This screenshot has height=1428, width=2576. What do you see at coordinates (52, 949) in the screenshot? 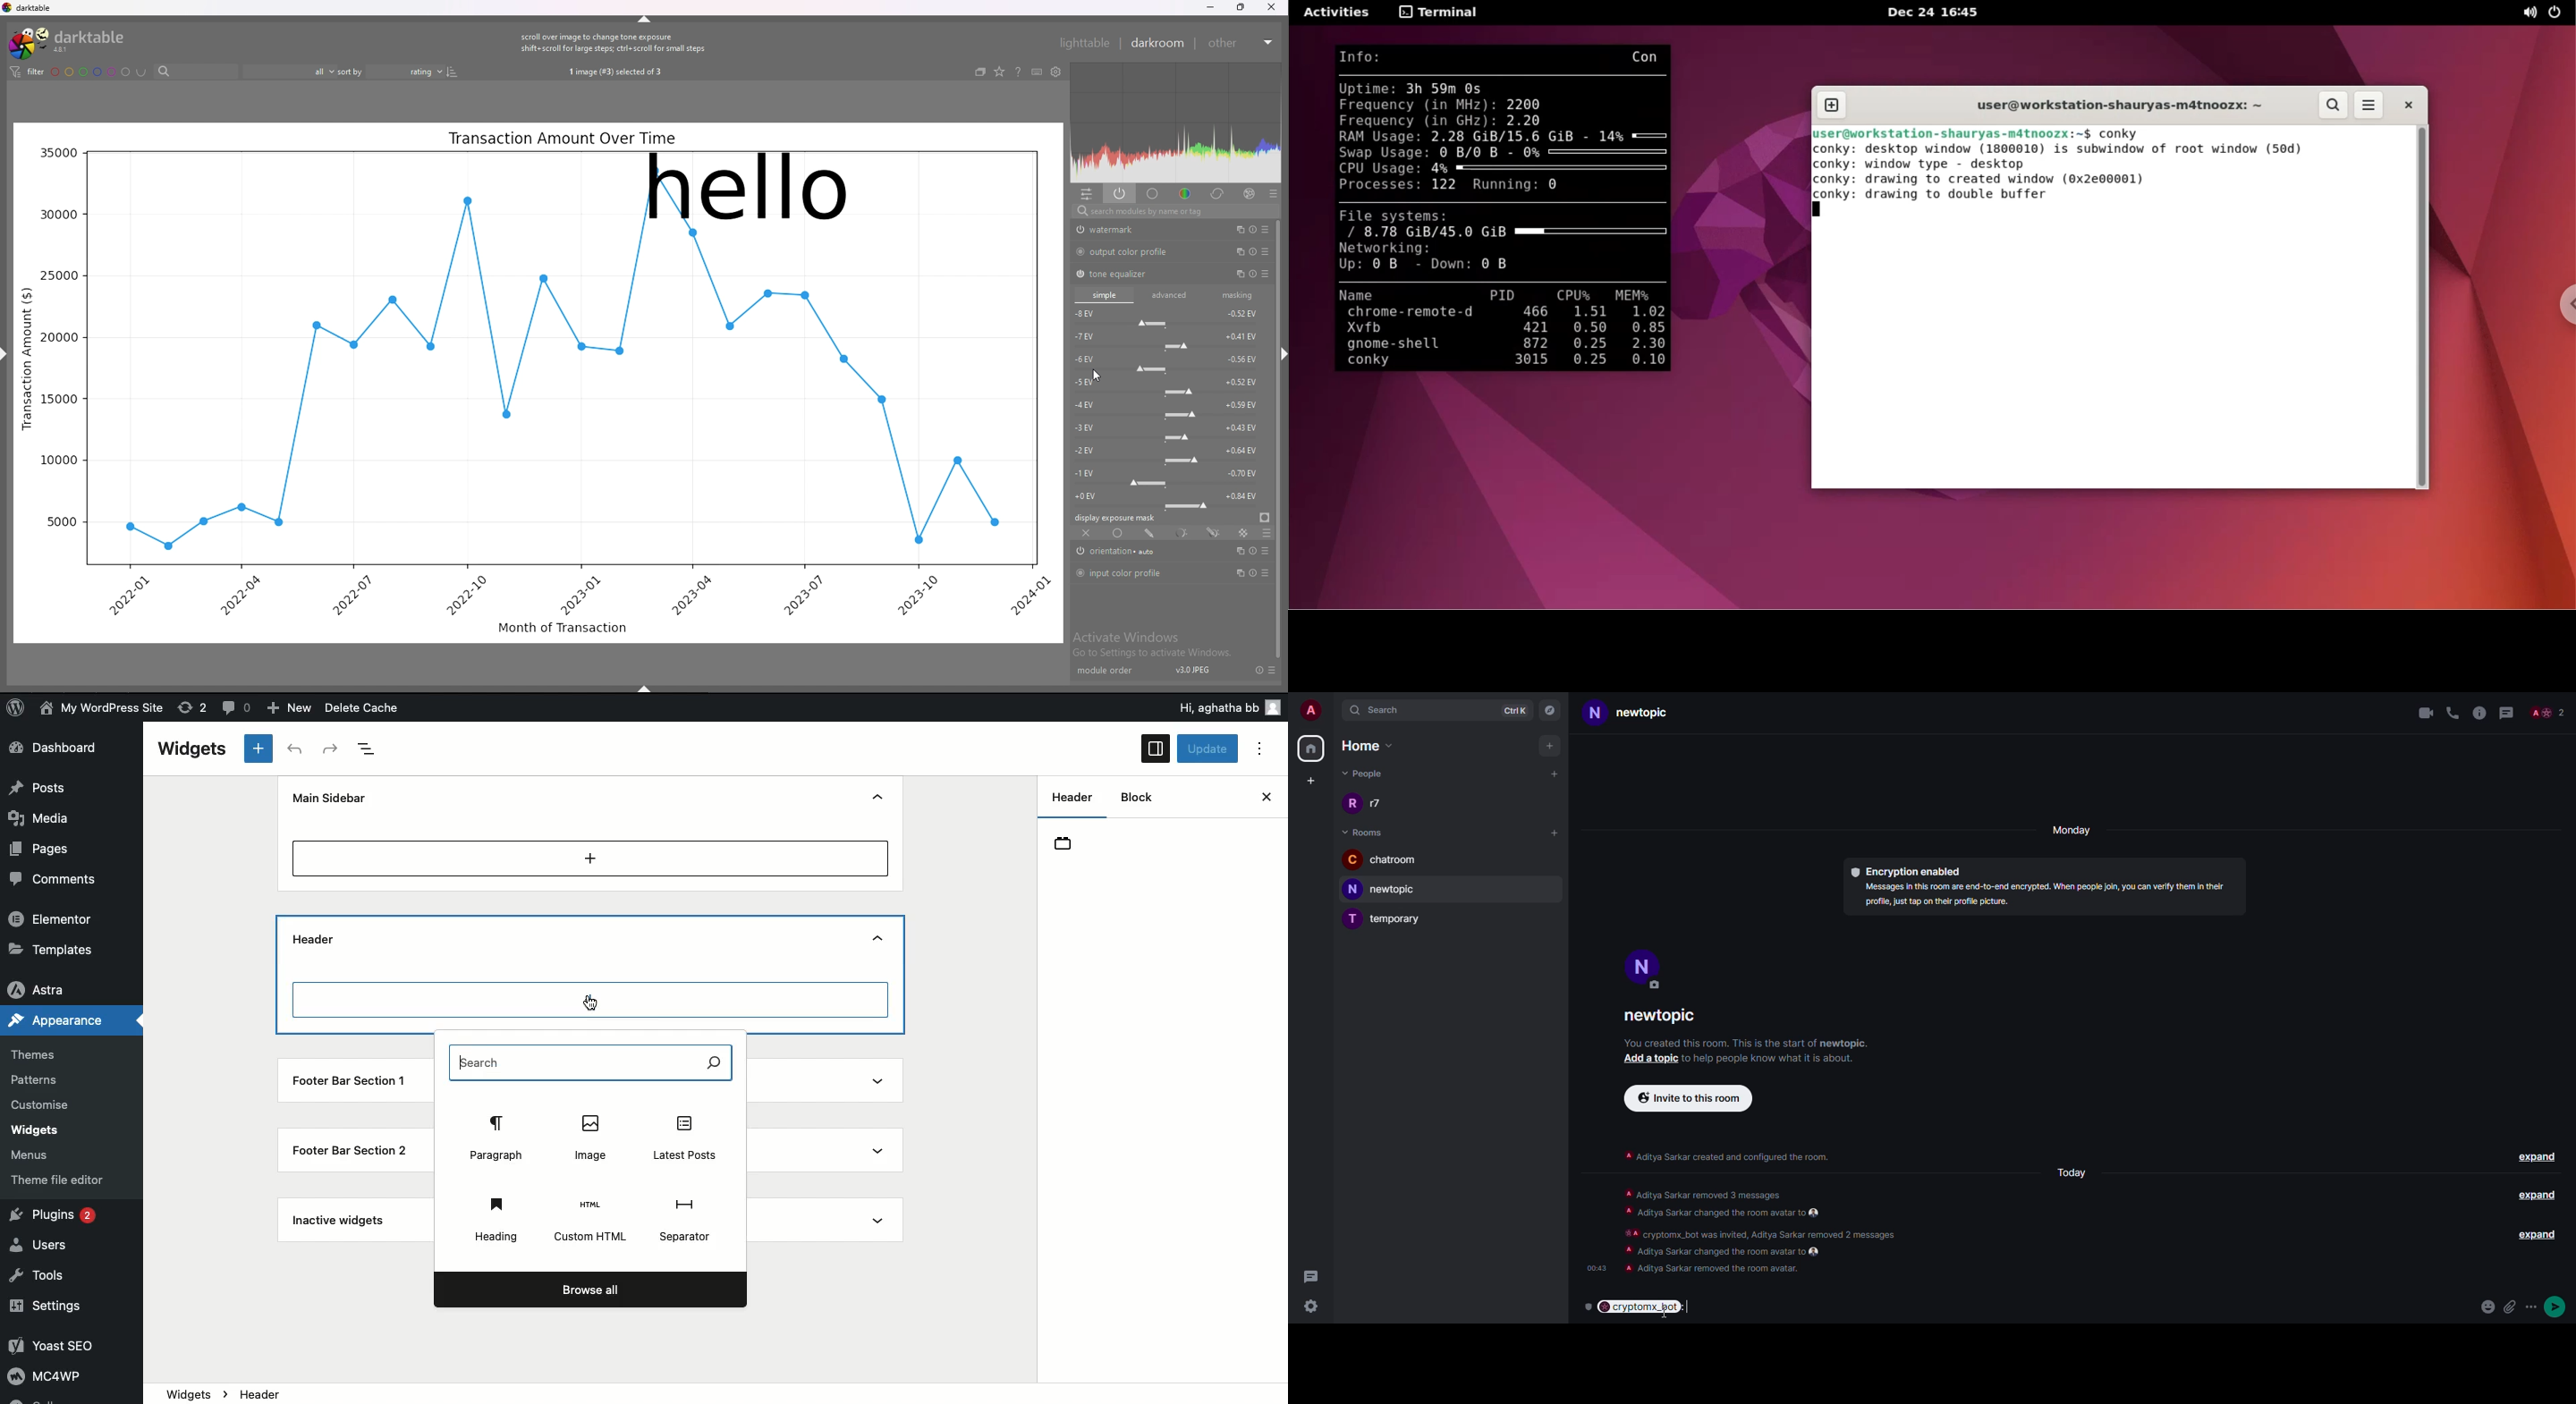
I see `Templates` at bounding box center [52, 949].